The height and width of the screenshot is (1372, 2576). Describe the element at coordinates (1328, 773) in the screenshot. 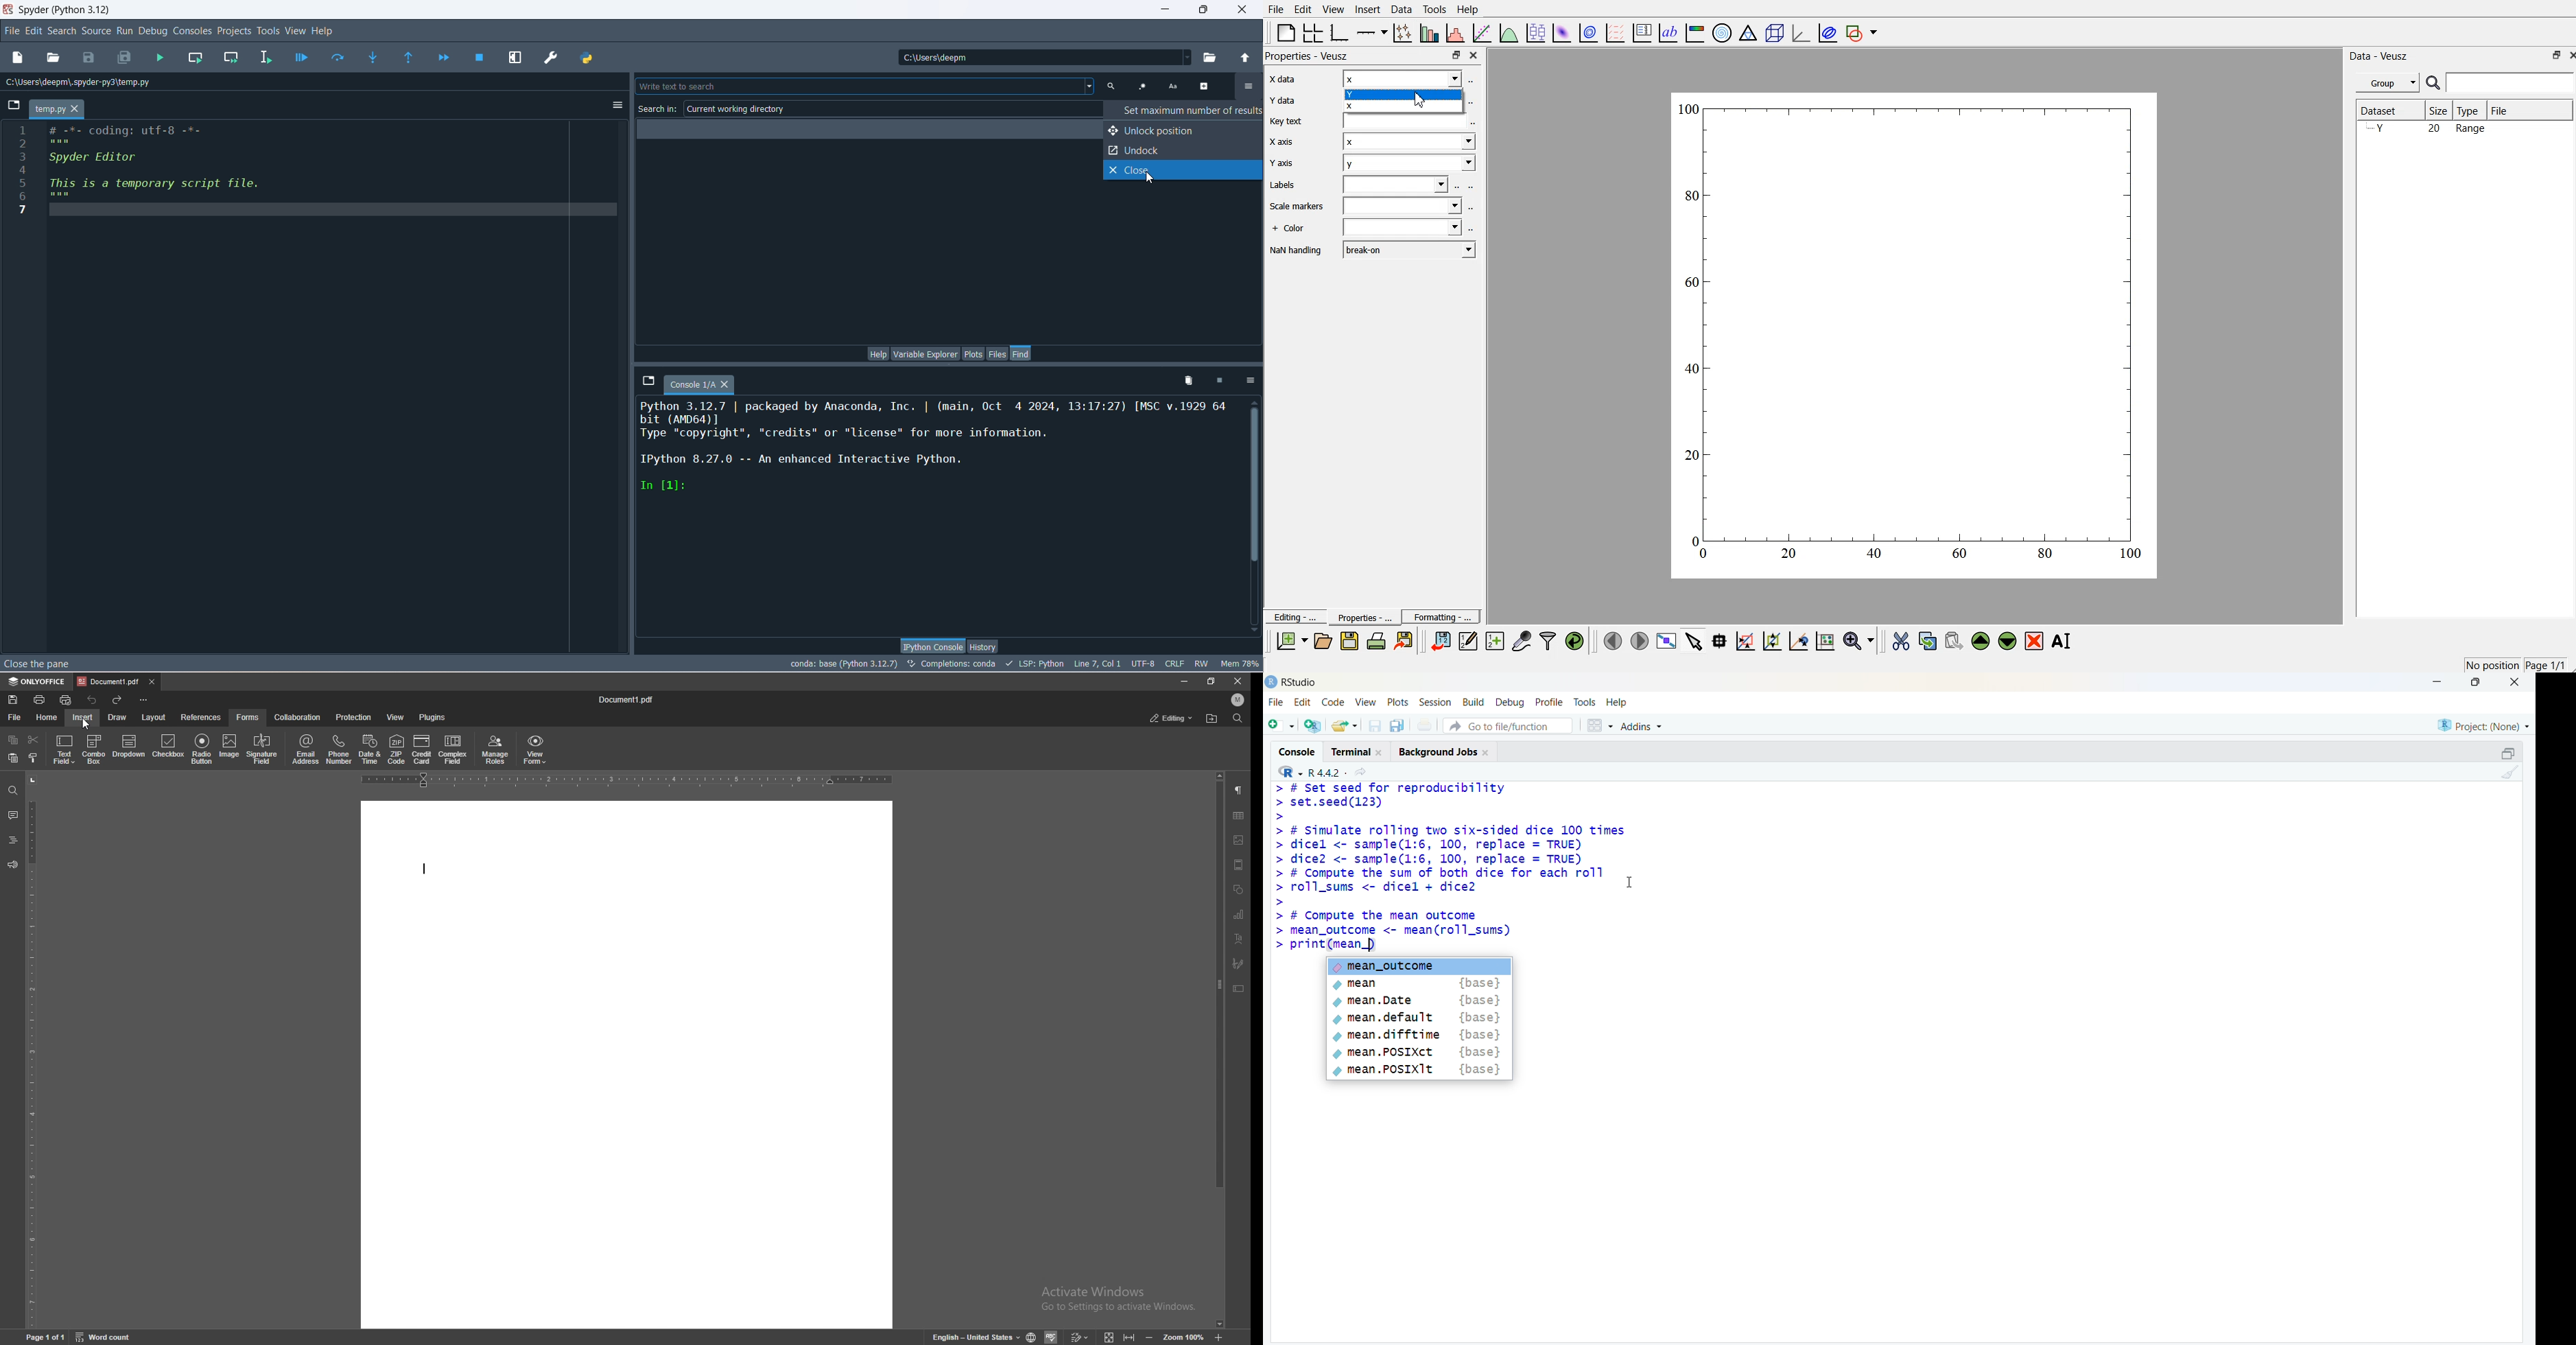

I see `R 4.4.2` at that location.